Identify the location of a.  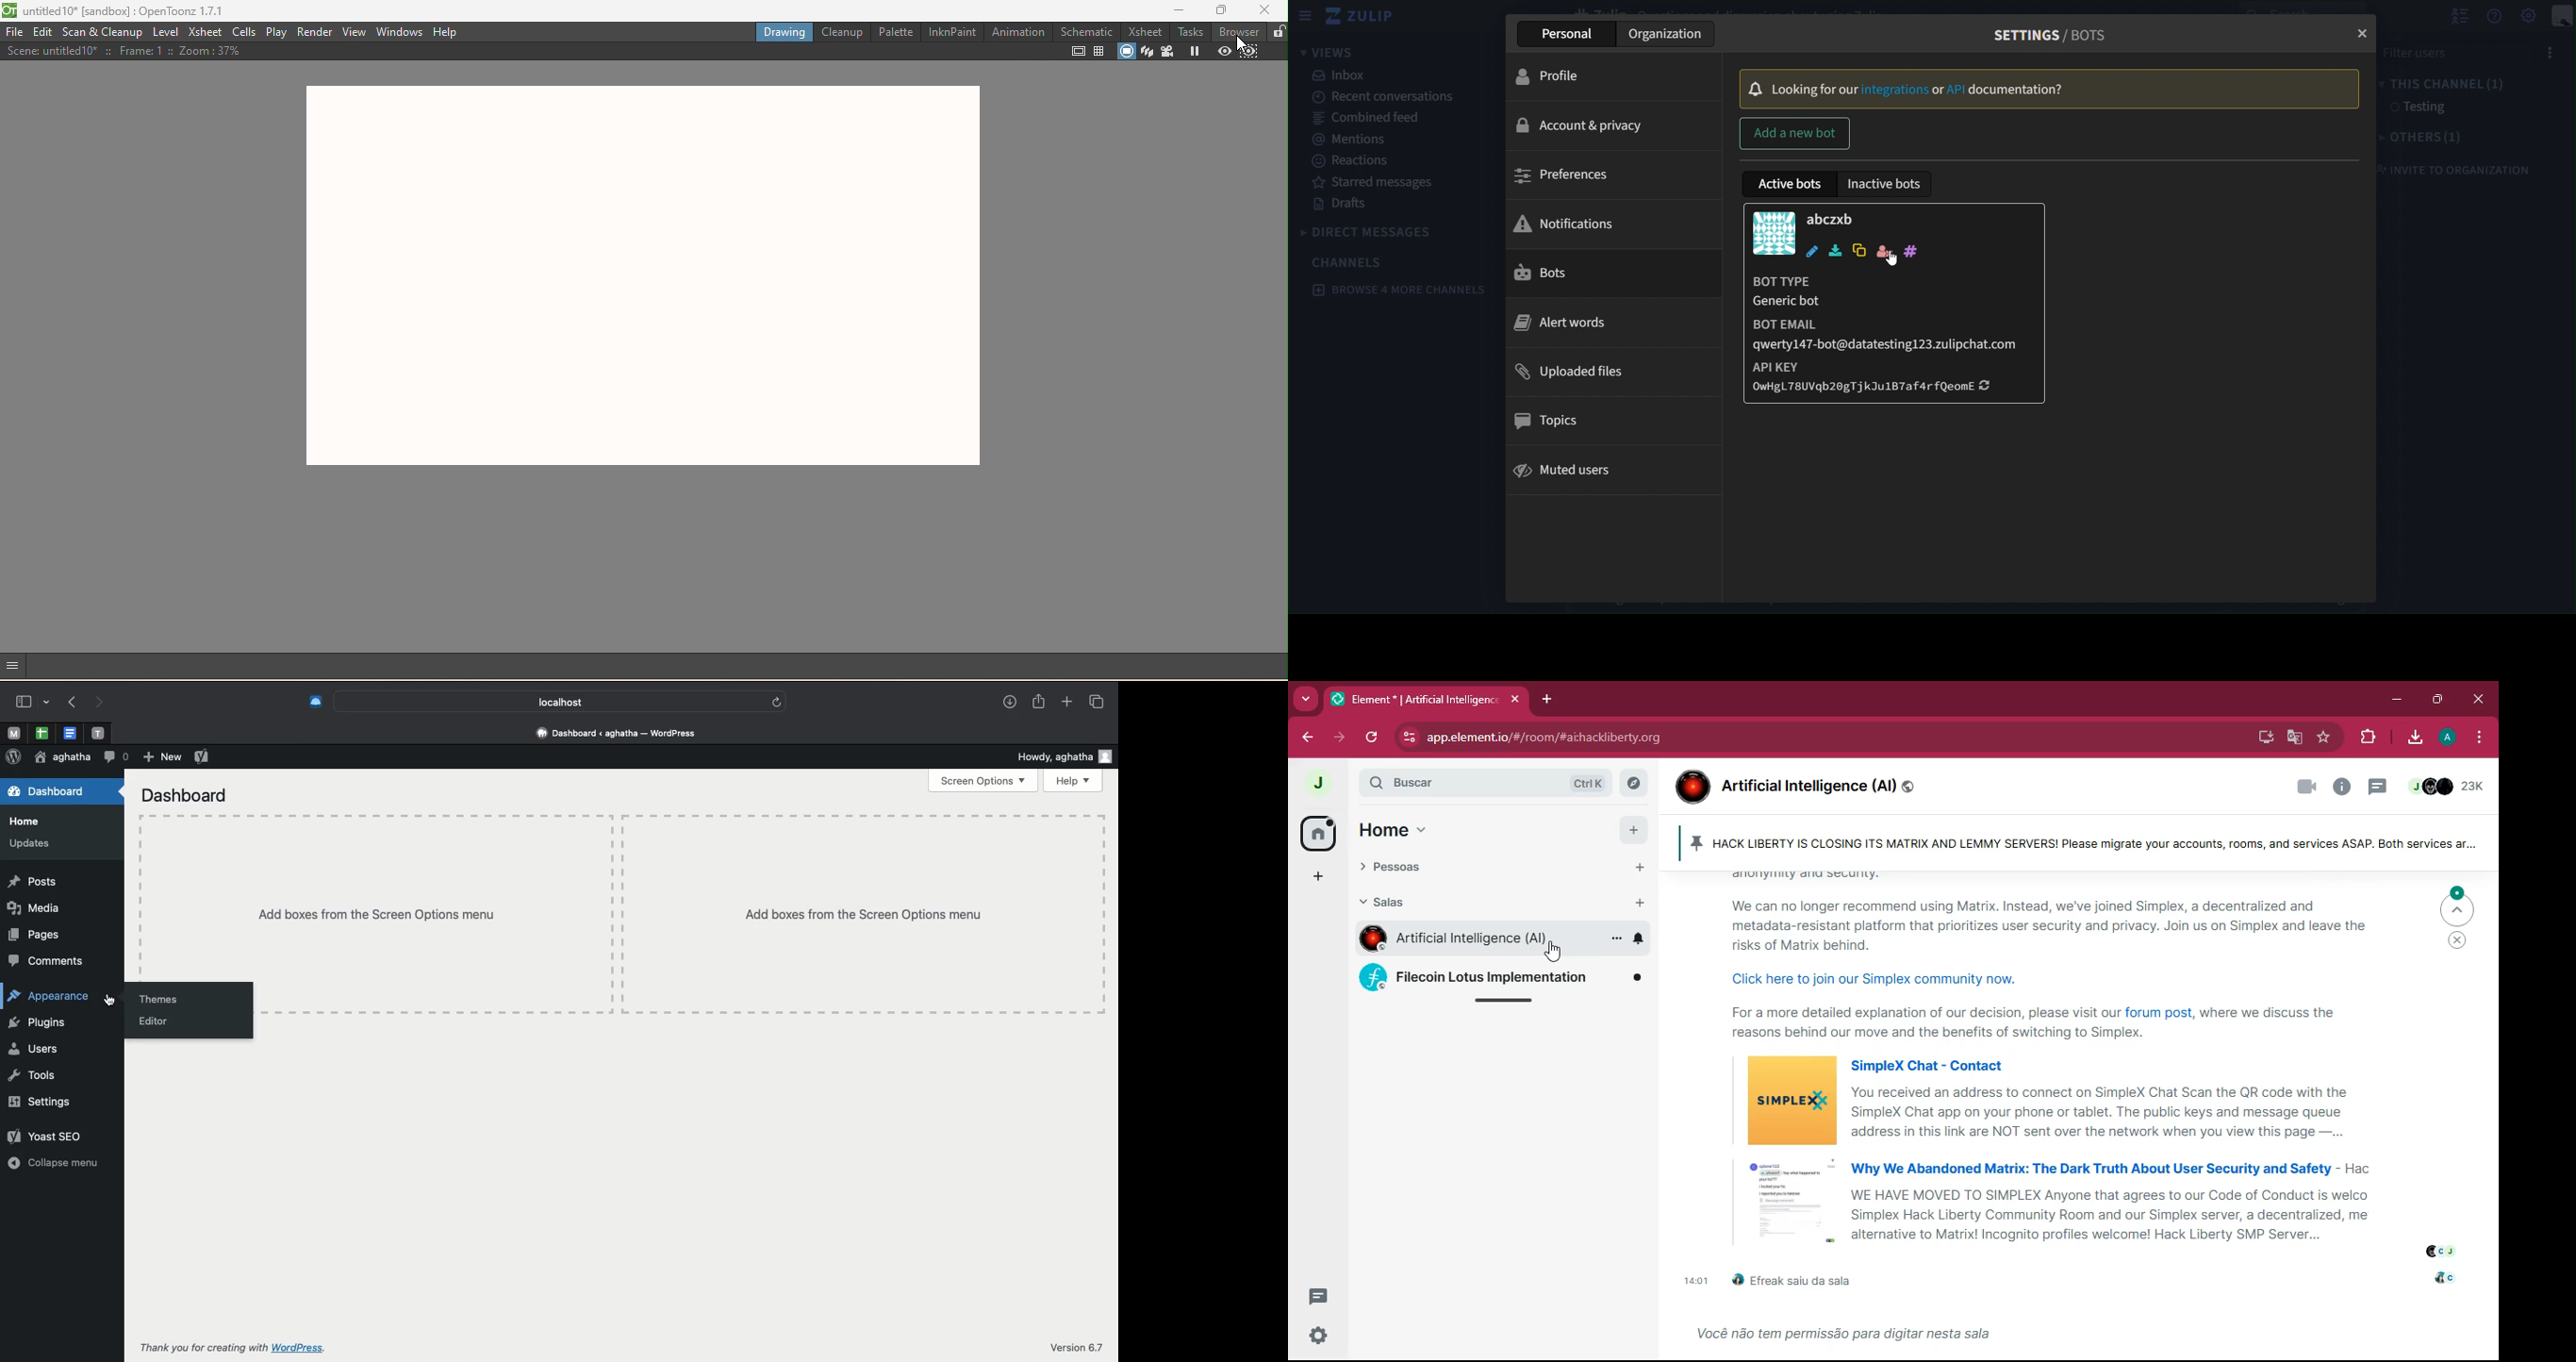
(2444, 738).